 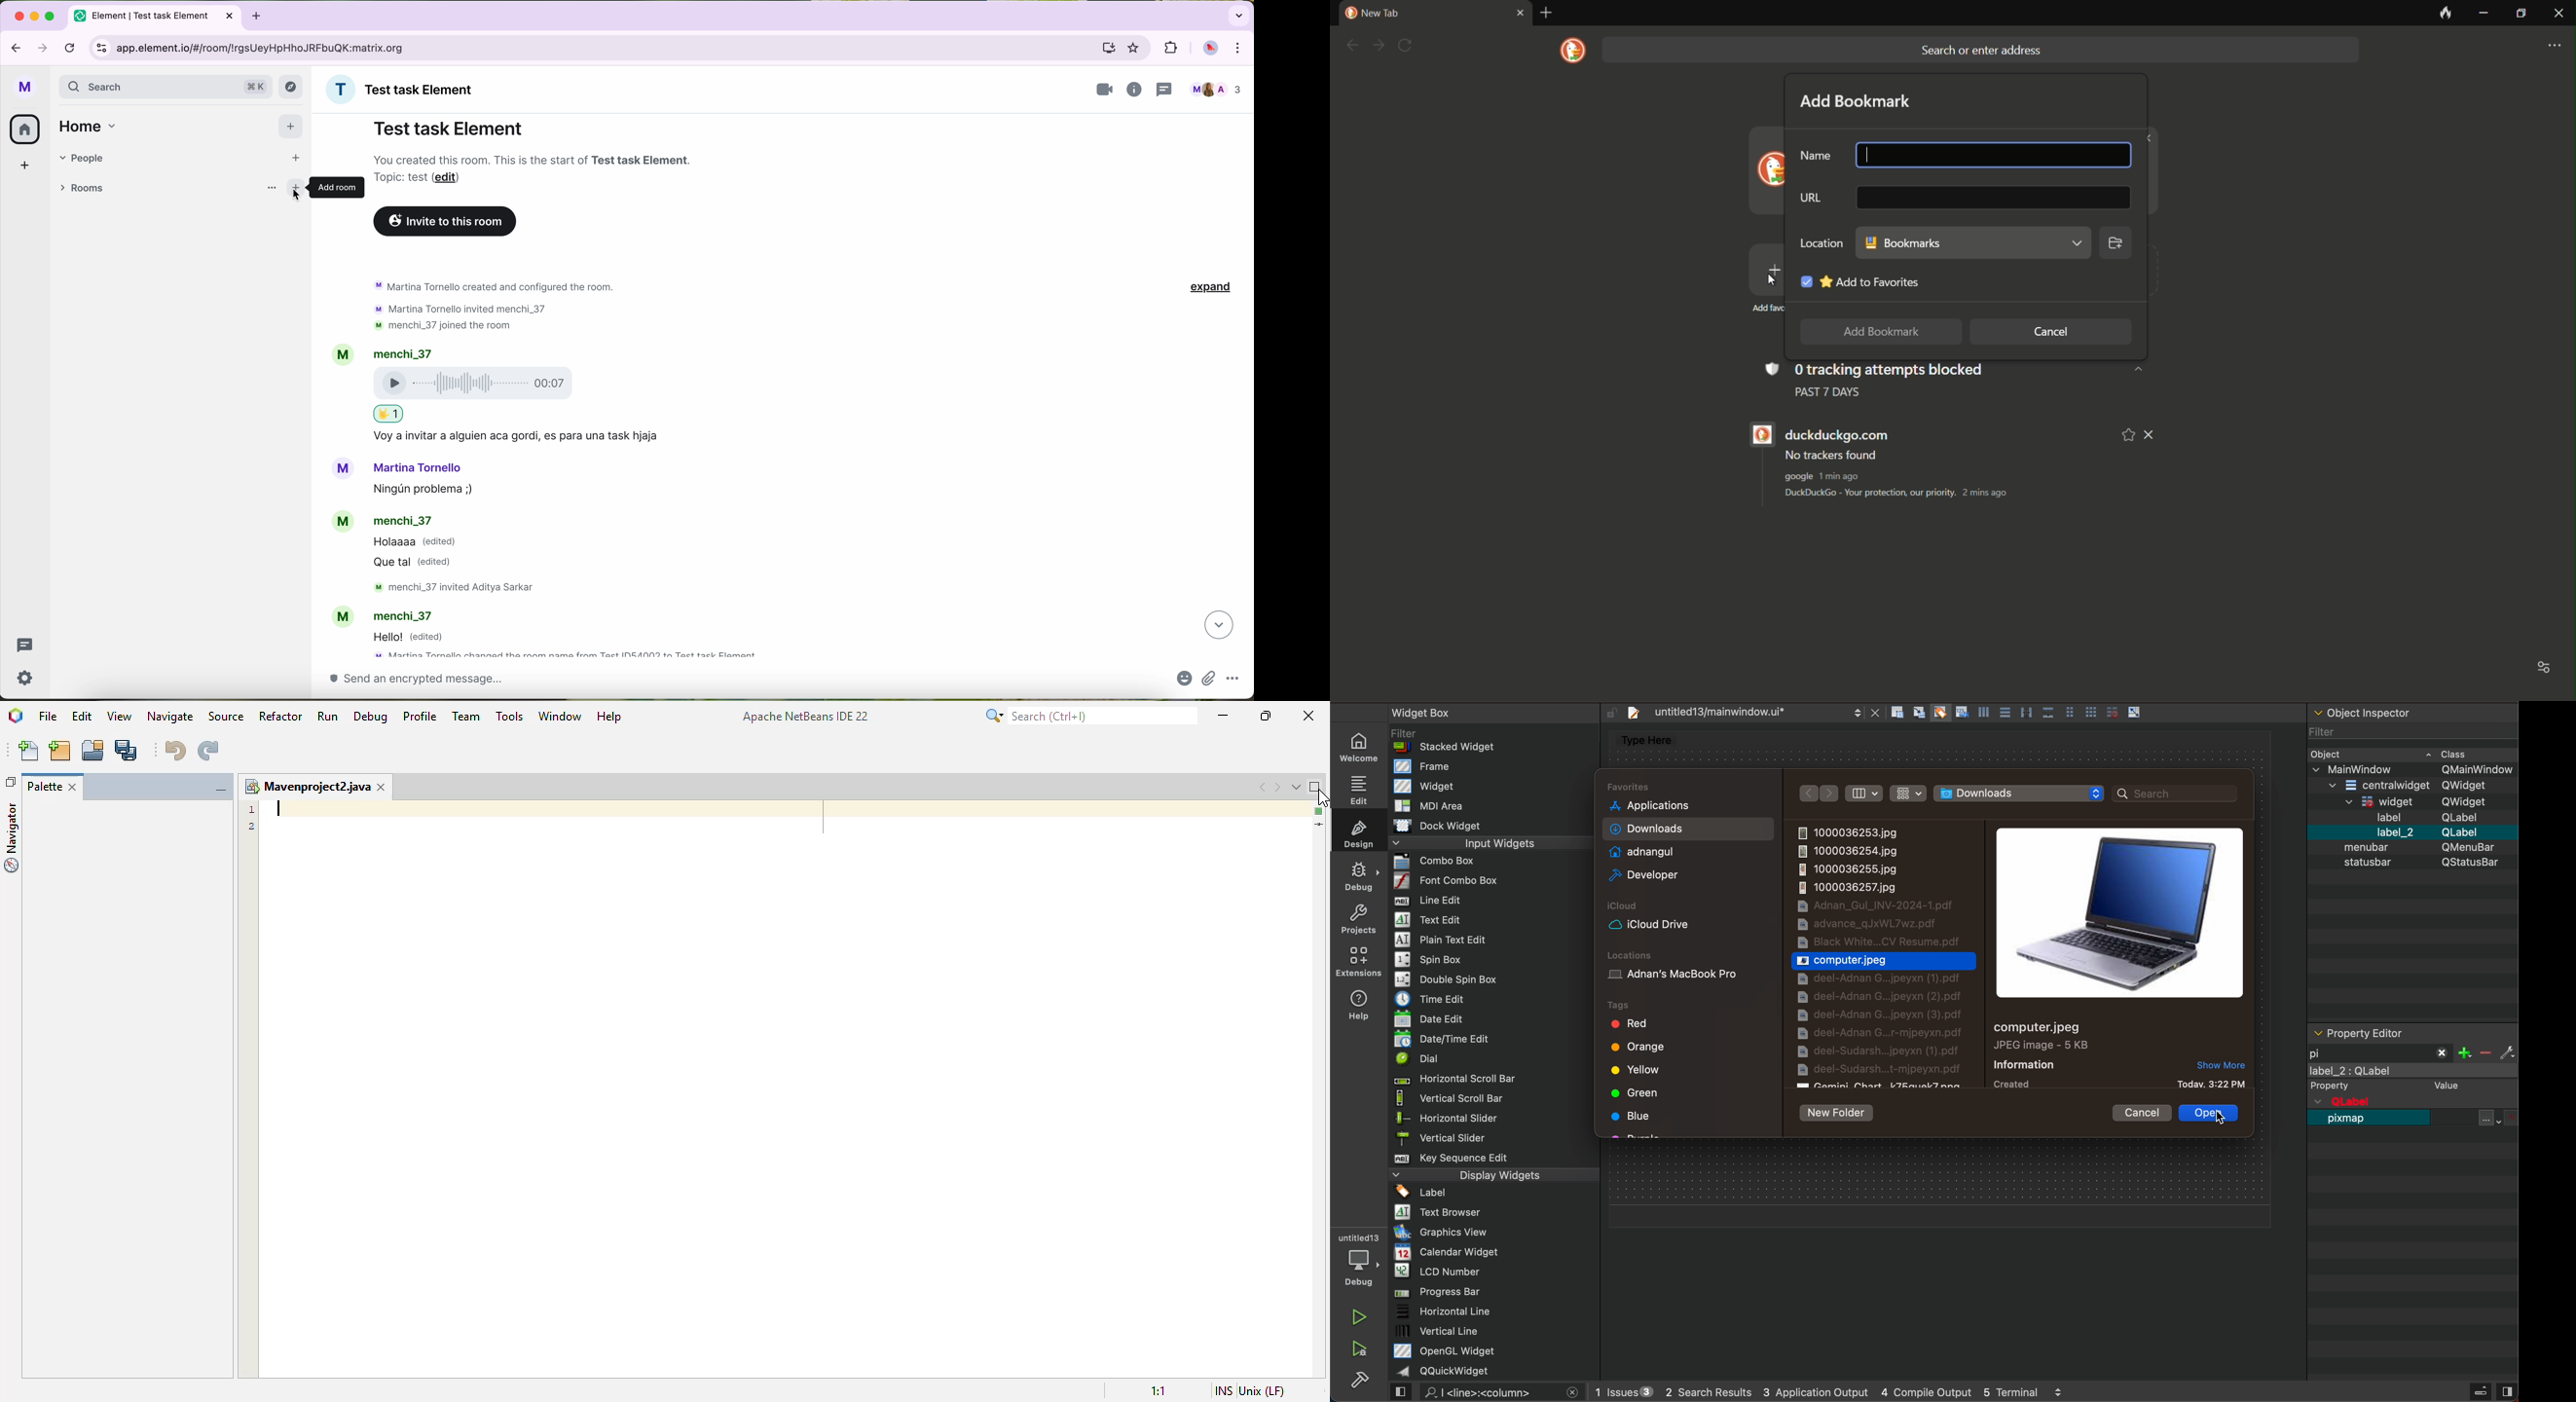 I want to click on more options, so click(x=270, y=190).